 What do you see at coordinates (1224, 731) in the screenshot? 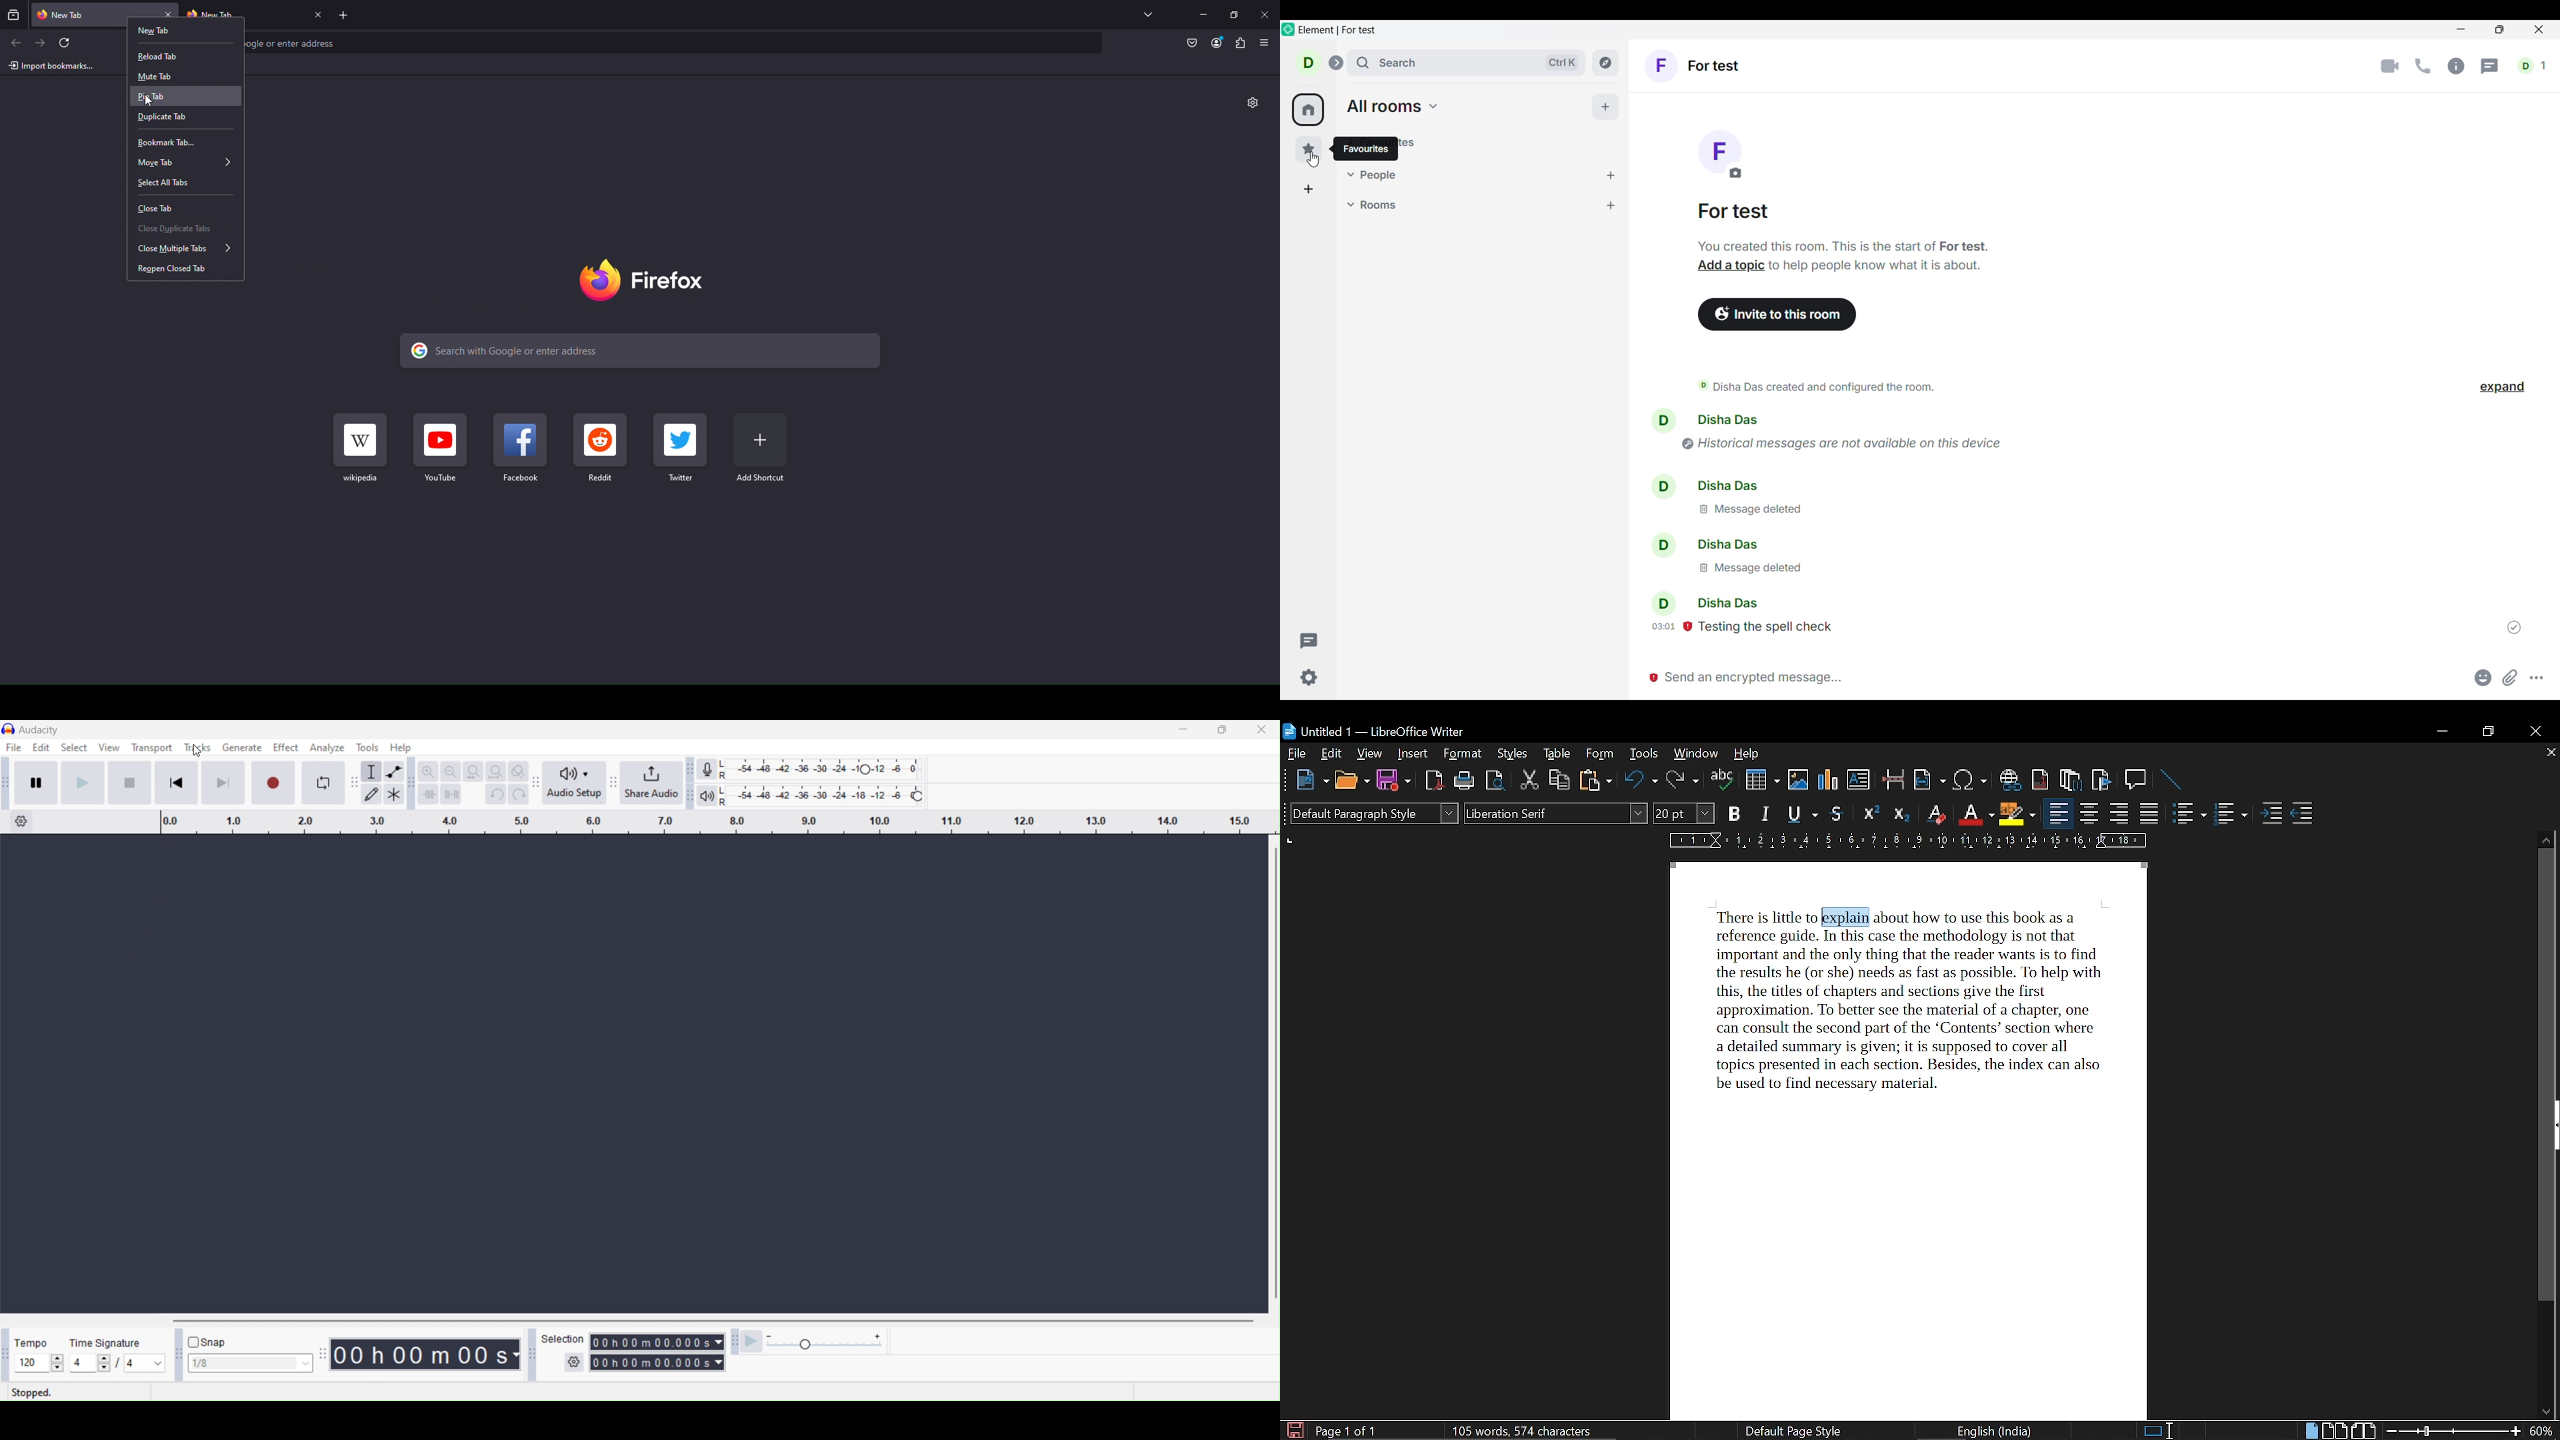
I see `Maximize` at bounding box center [1224, 731].